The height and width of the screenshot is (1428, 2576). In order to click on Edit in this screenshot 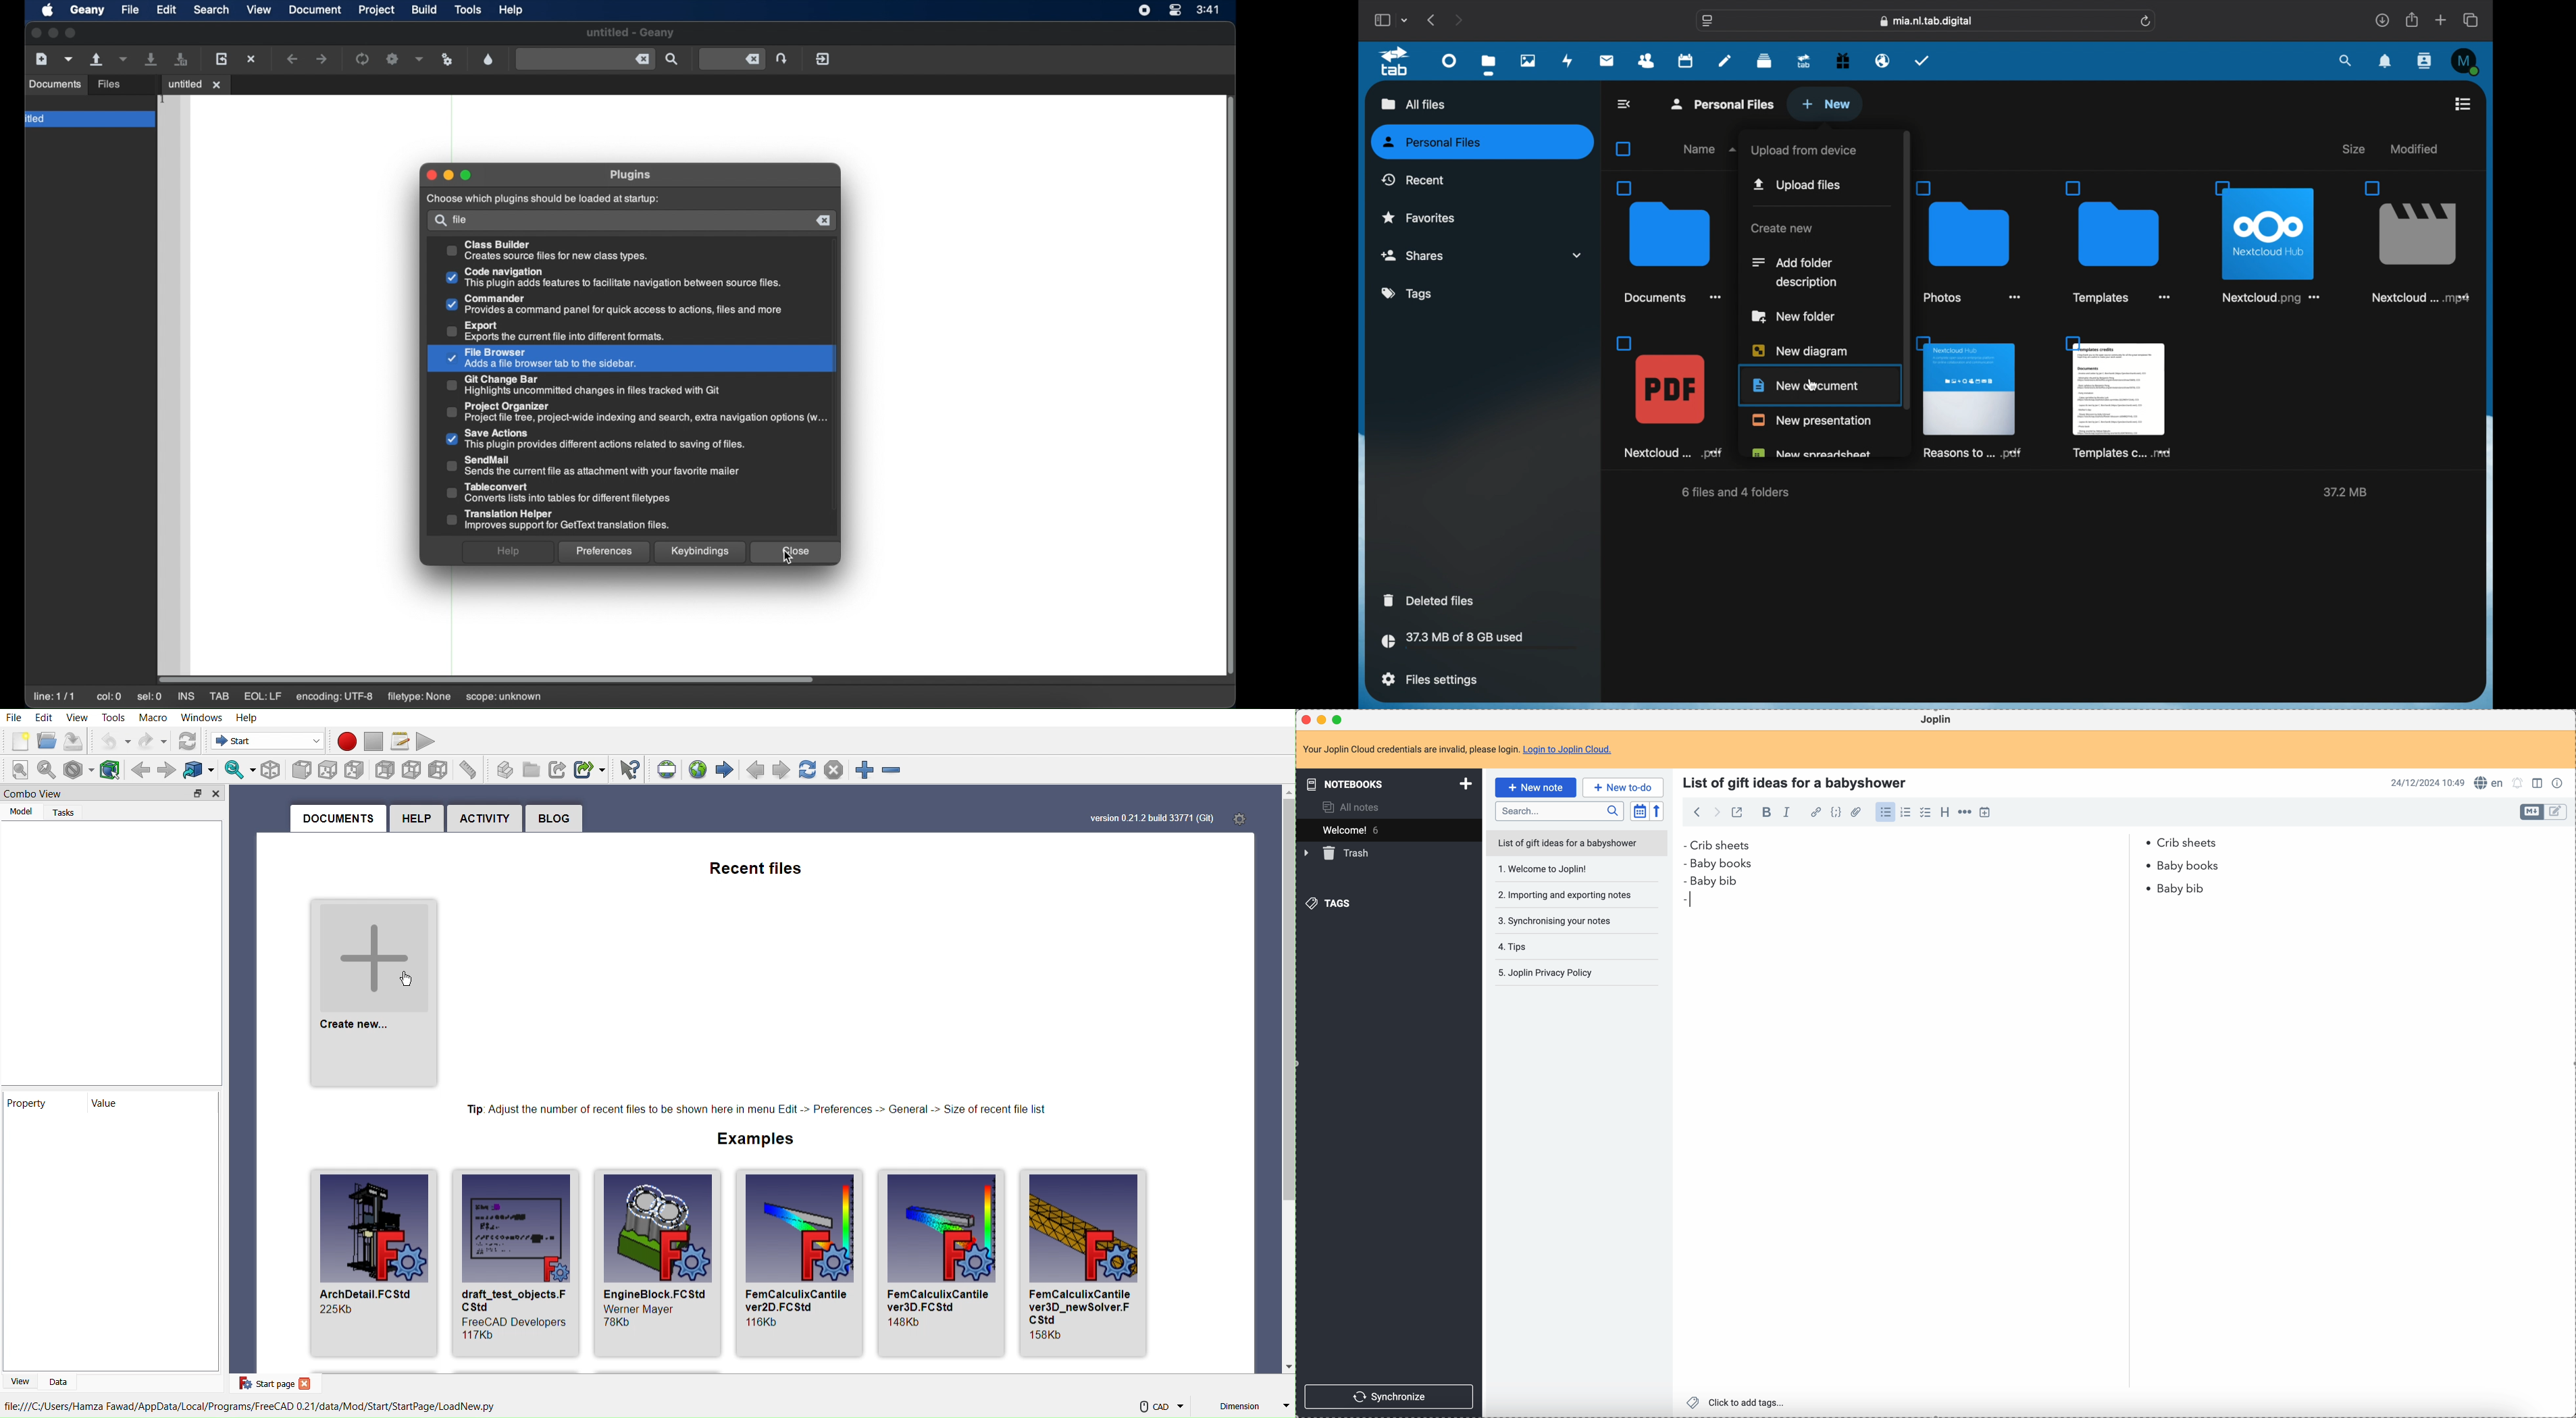, I will do `click(43, 717)`.